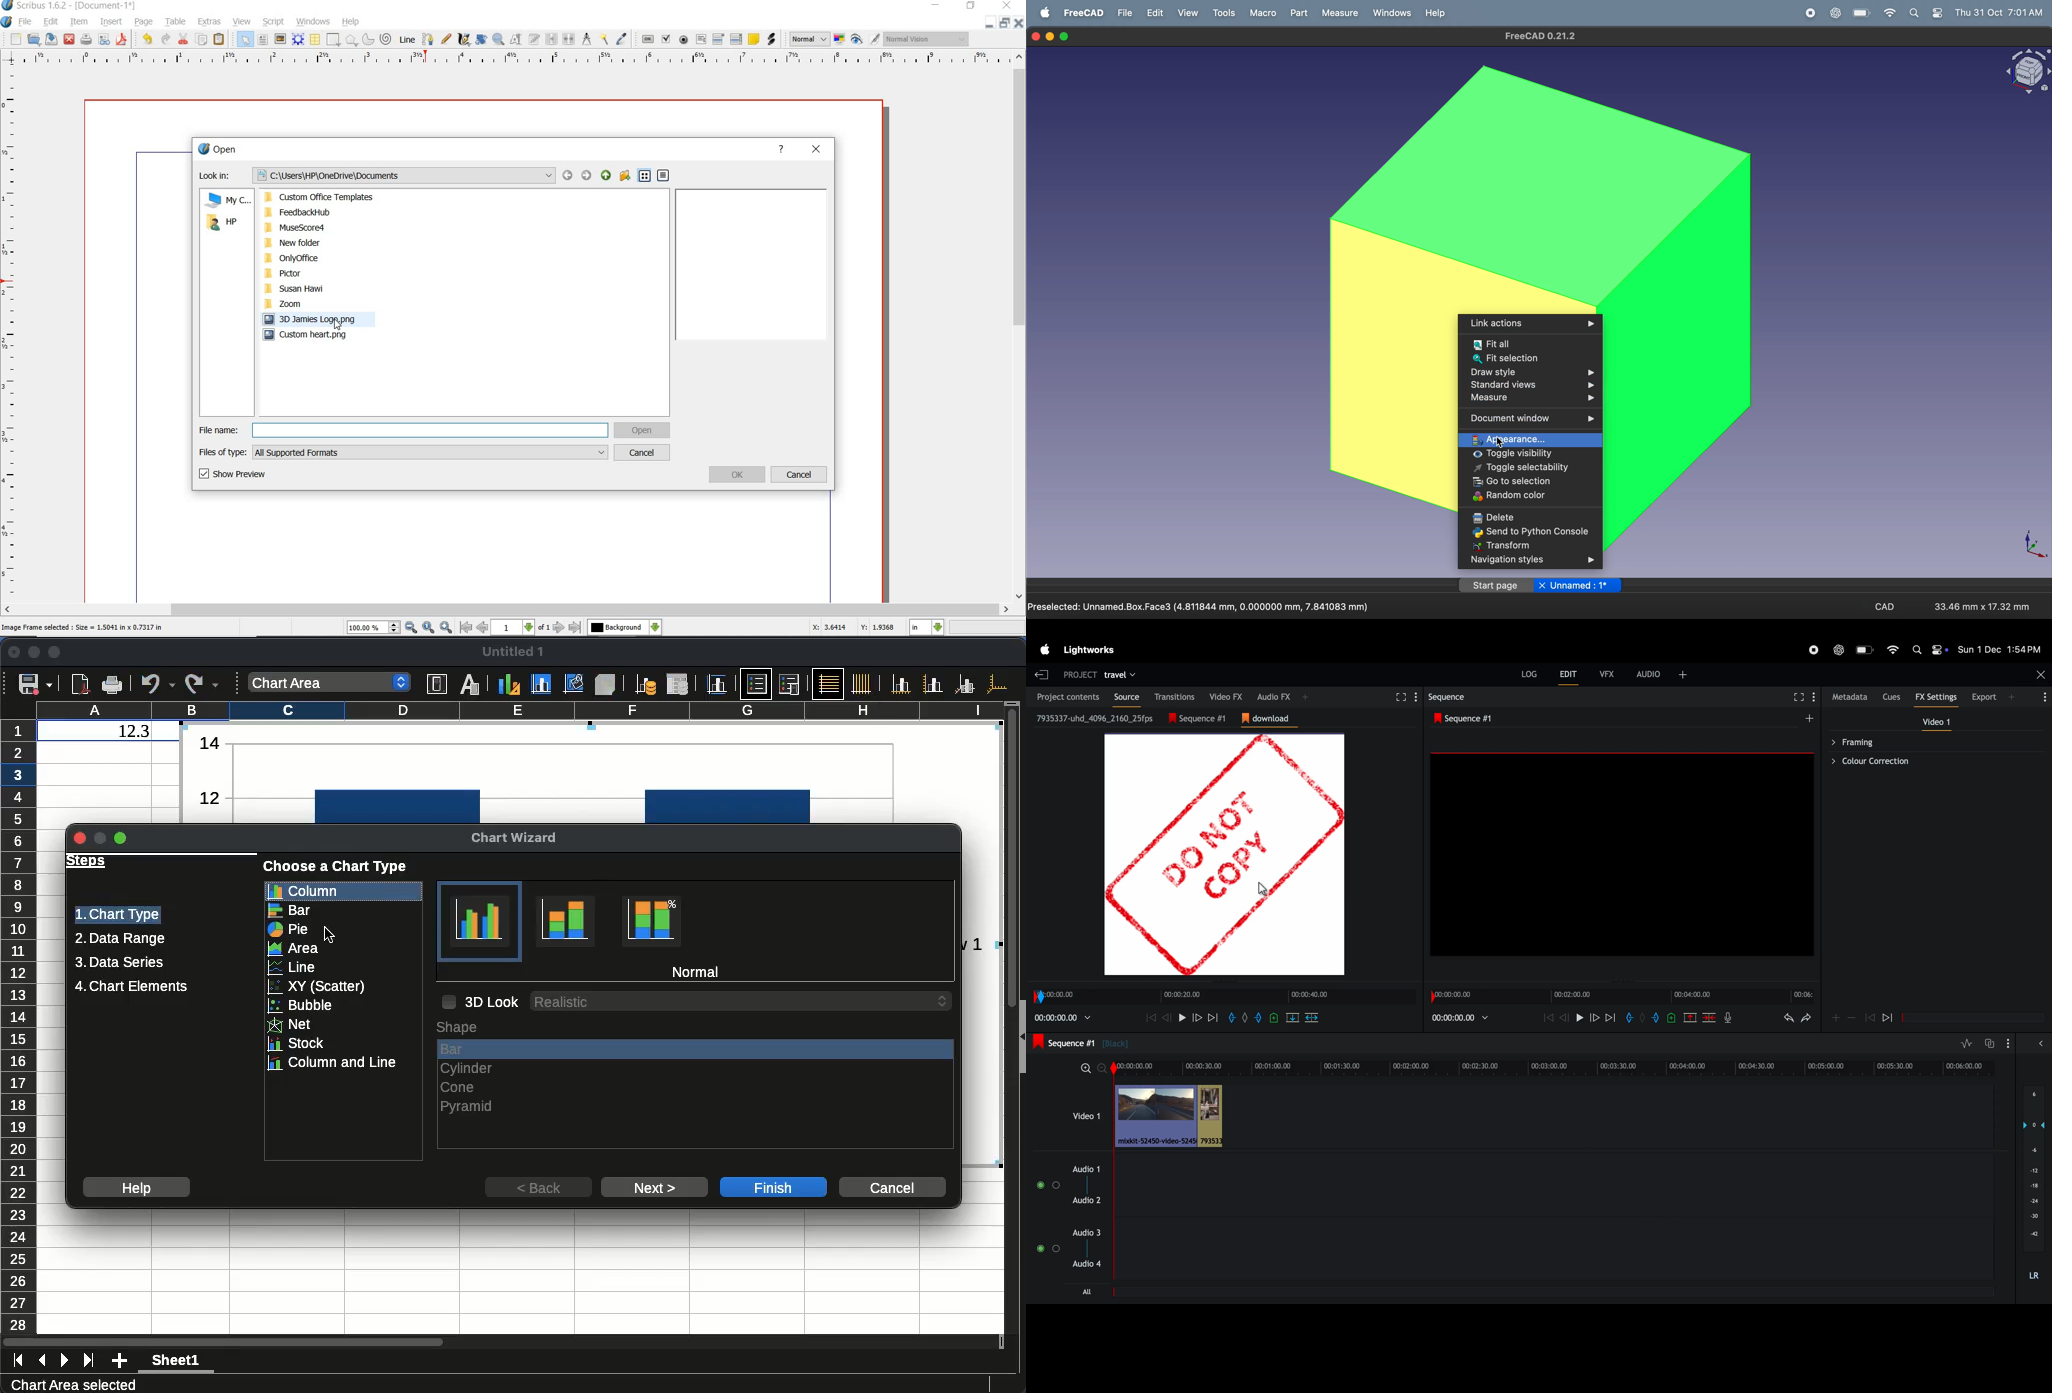 Image resolution: width=2072 pixels, height=1400 pixels. I want to click on help, so click(1435, 12).